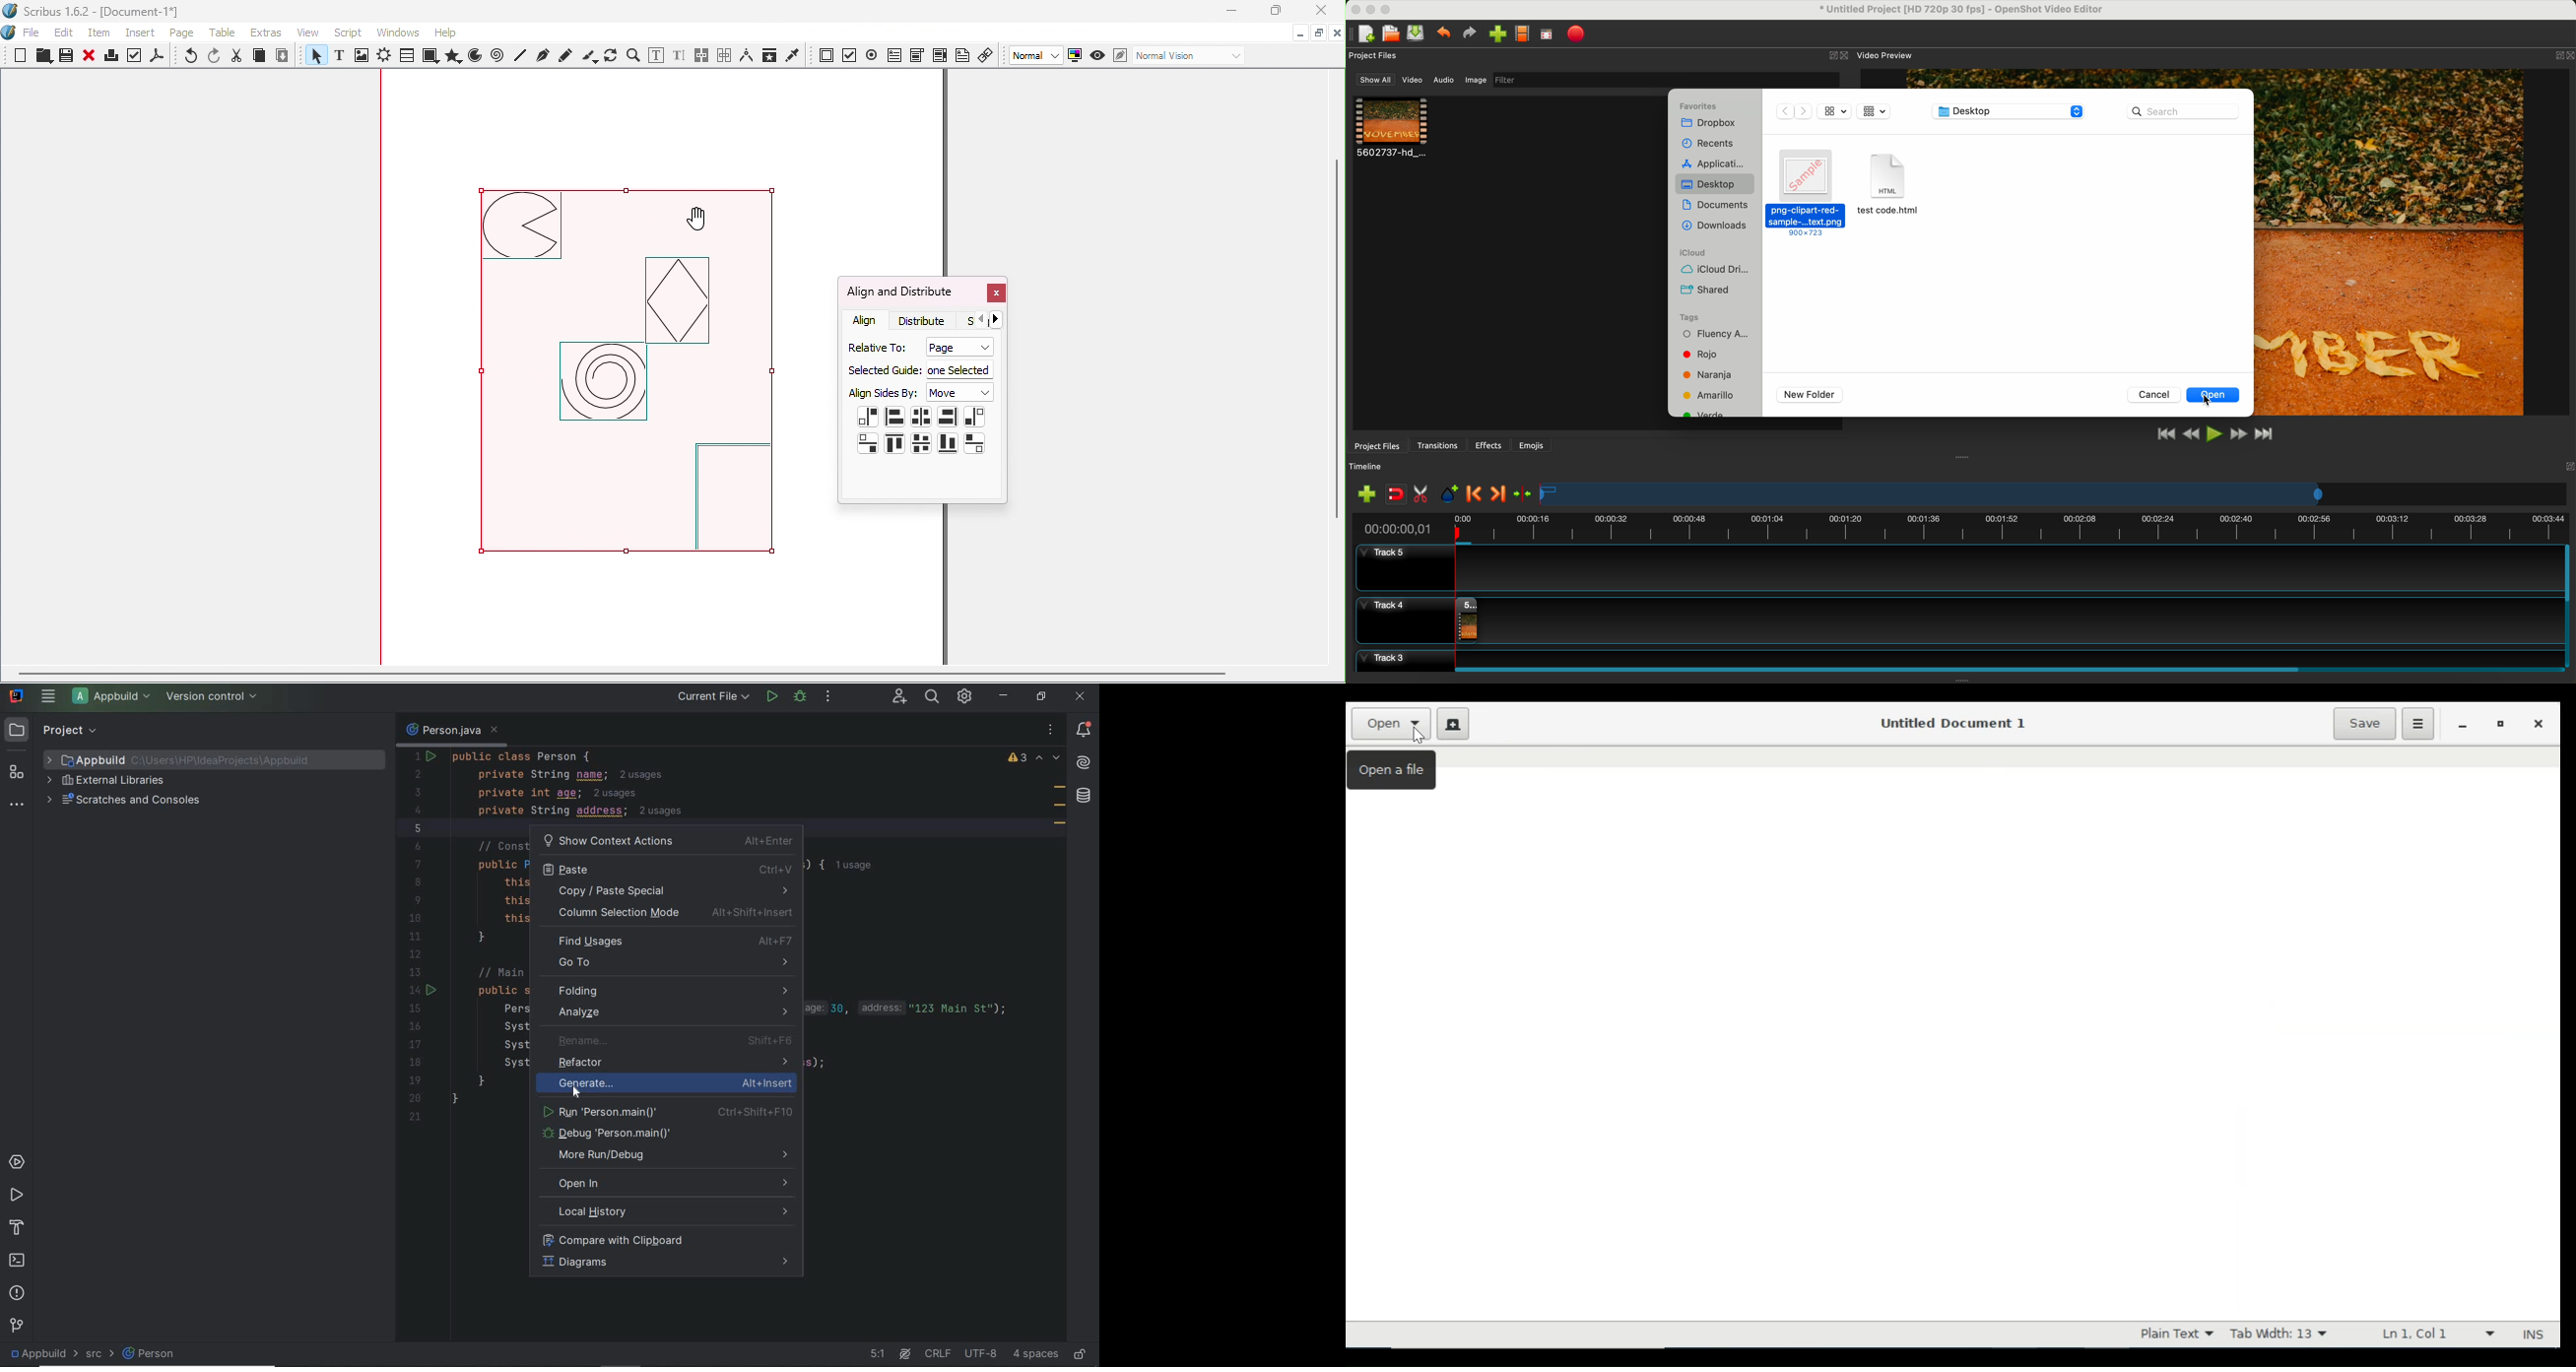 This screenshot has height=1372, width=2576. I want to click on downloads, so click(1715, 226).